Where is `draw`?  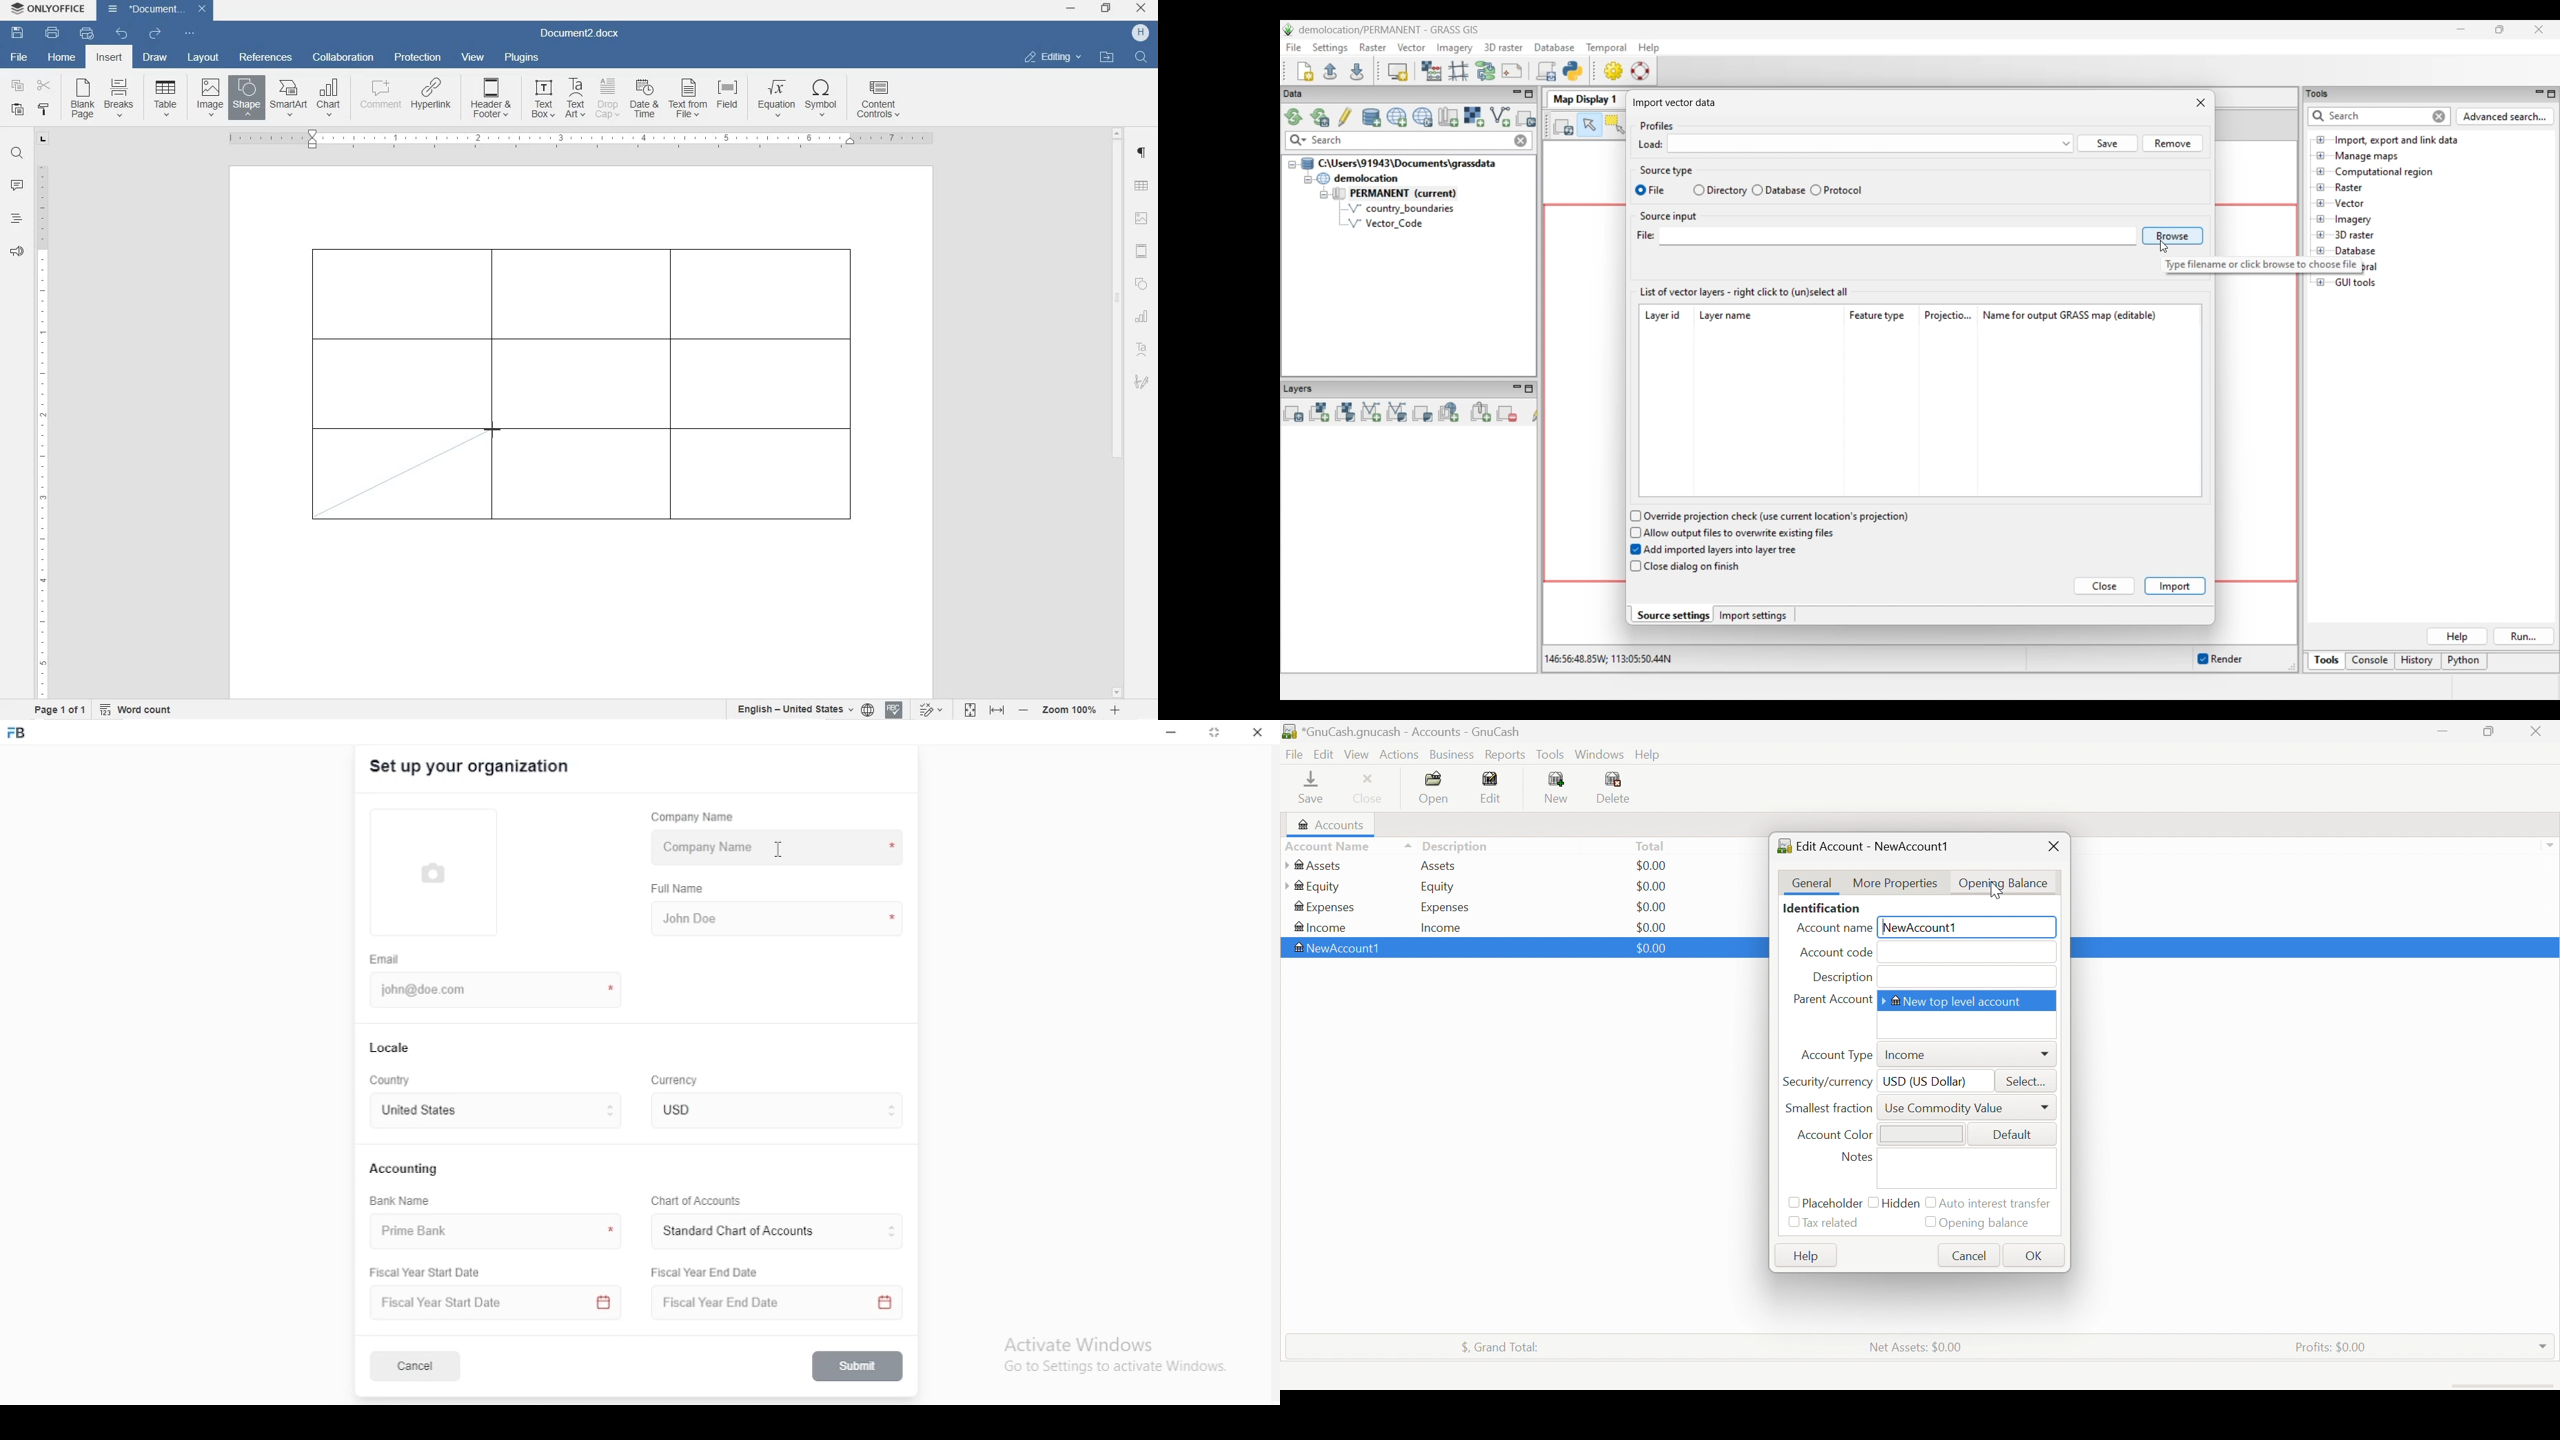
draw is located at coordinates (155, 57).